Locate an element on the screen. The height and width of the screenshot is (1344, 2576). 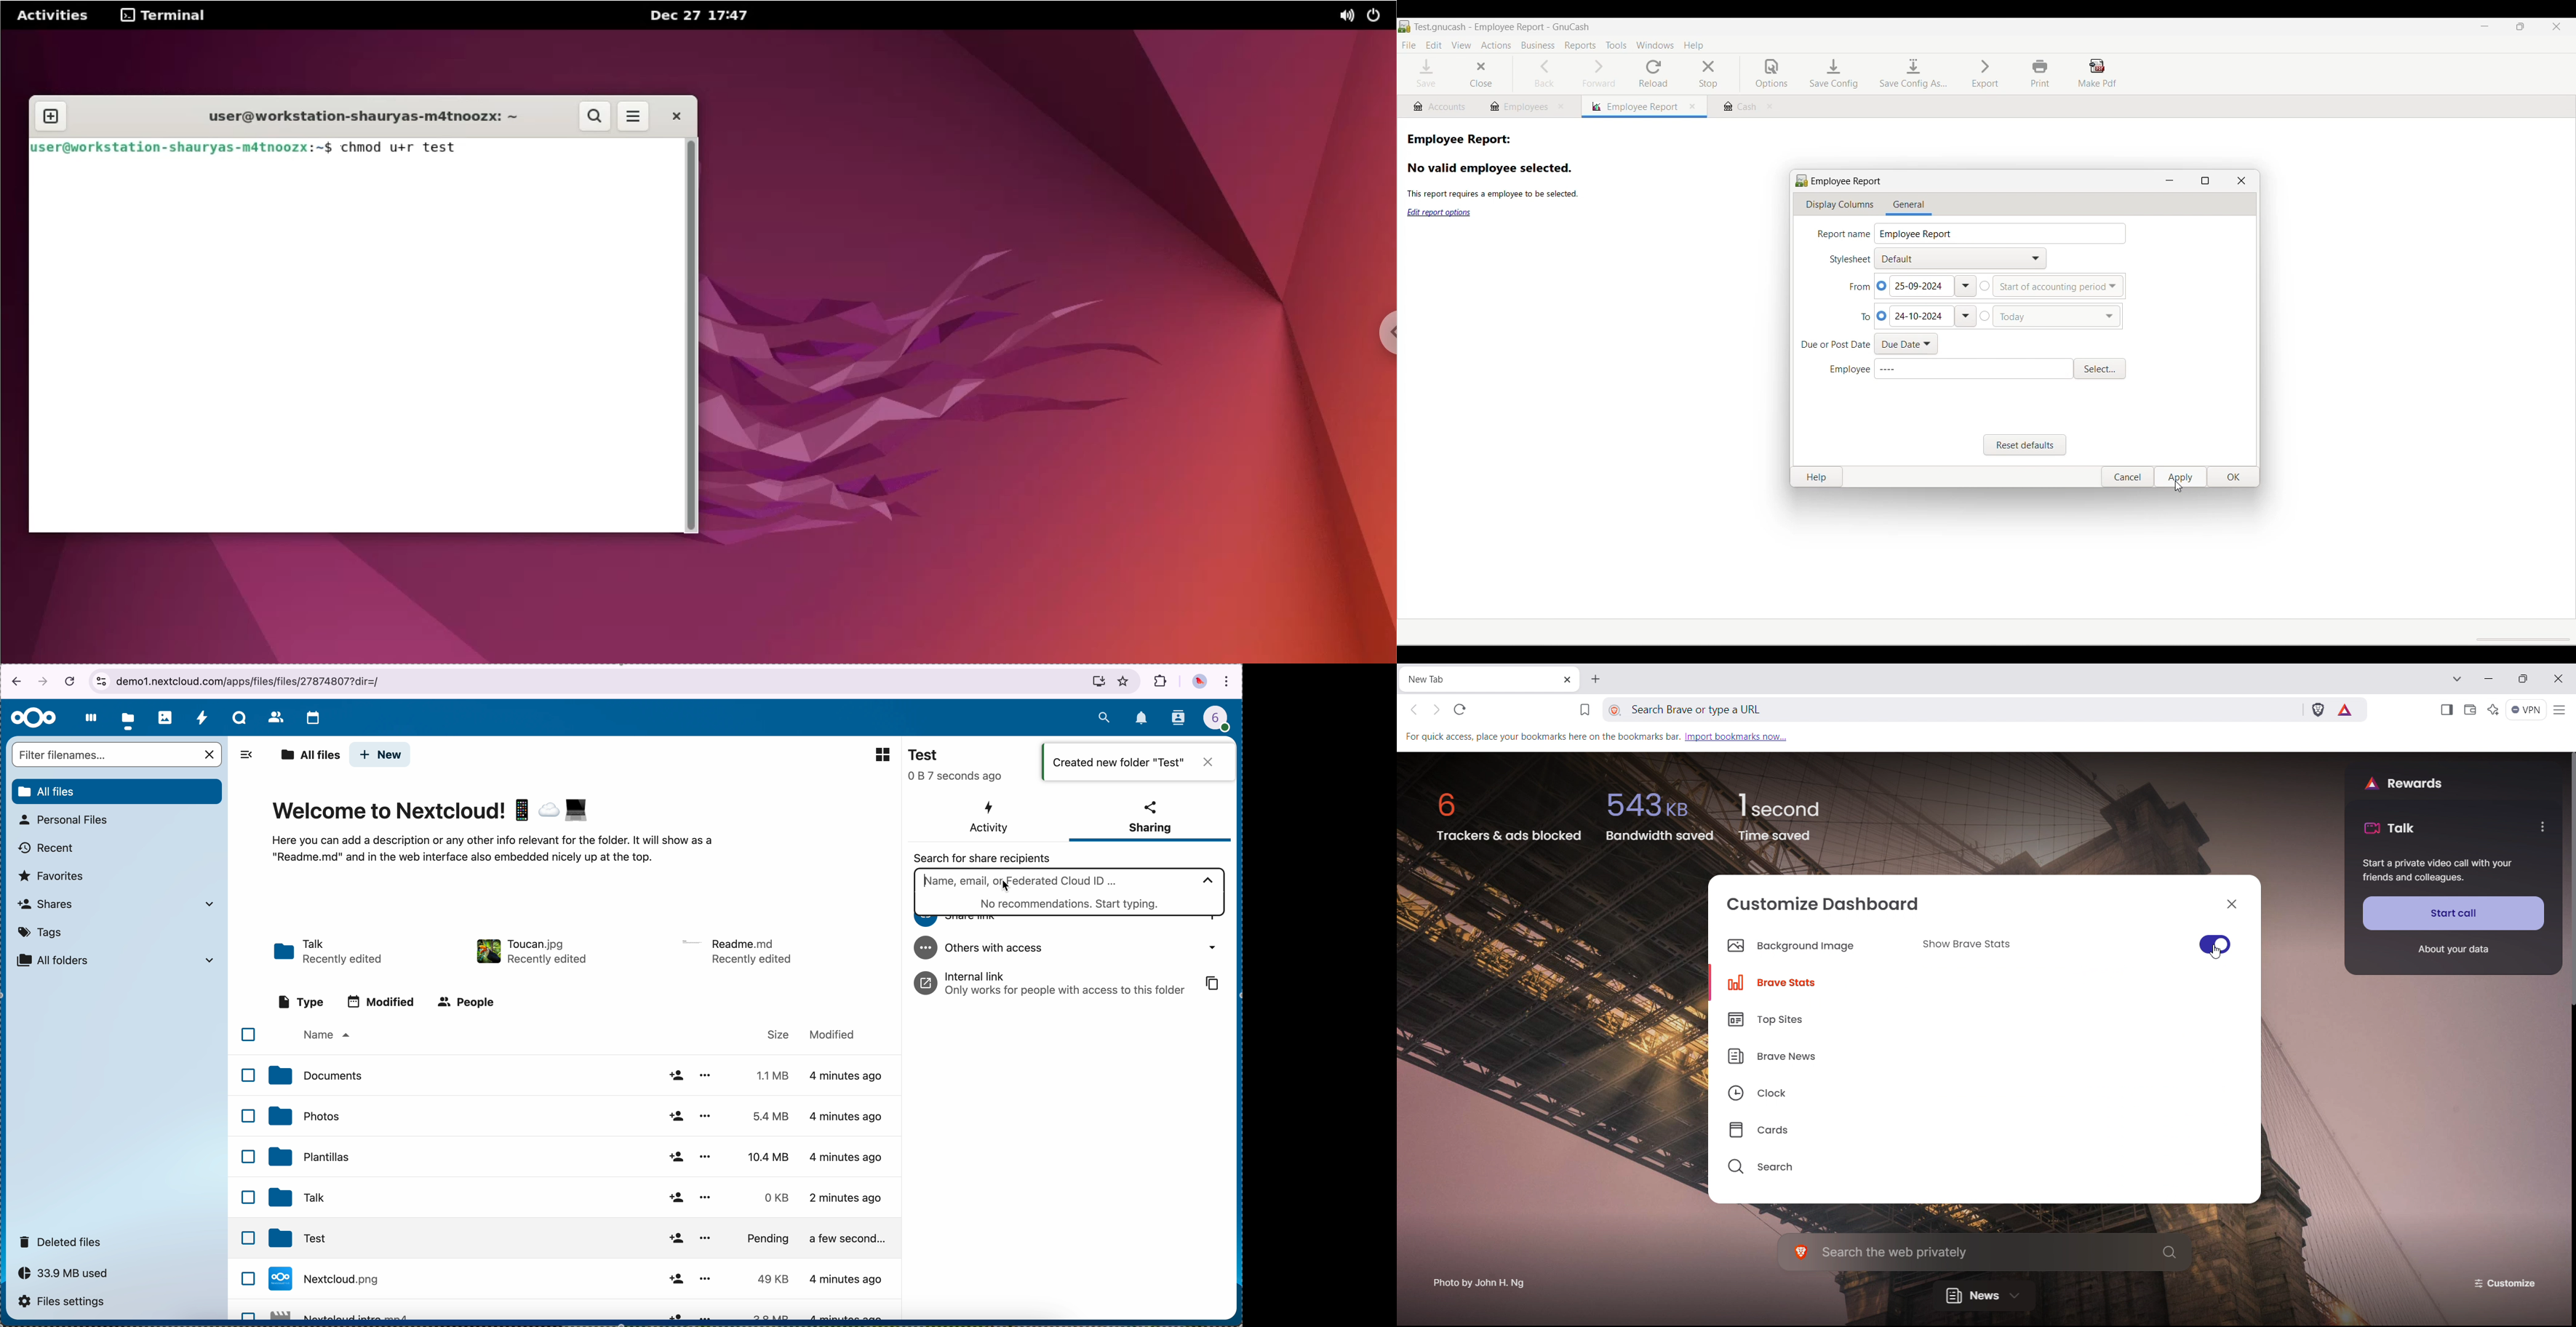
grid view is located at coordinates (878, 754).